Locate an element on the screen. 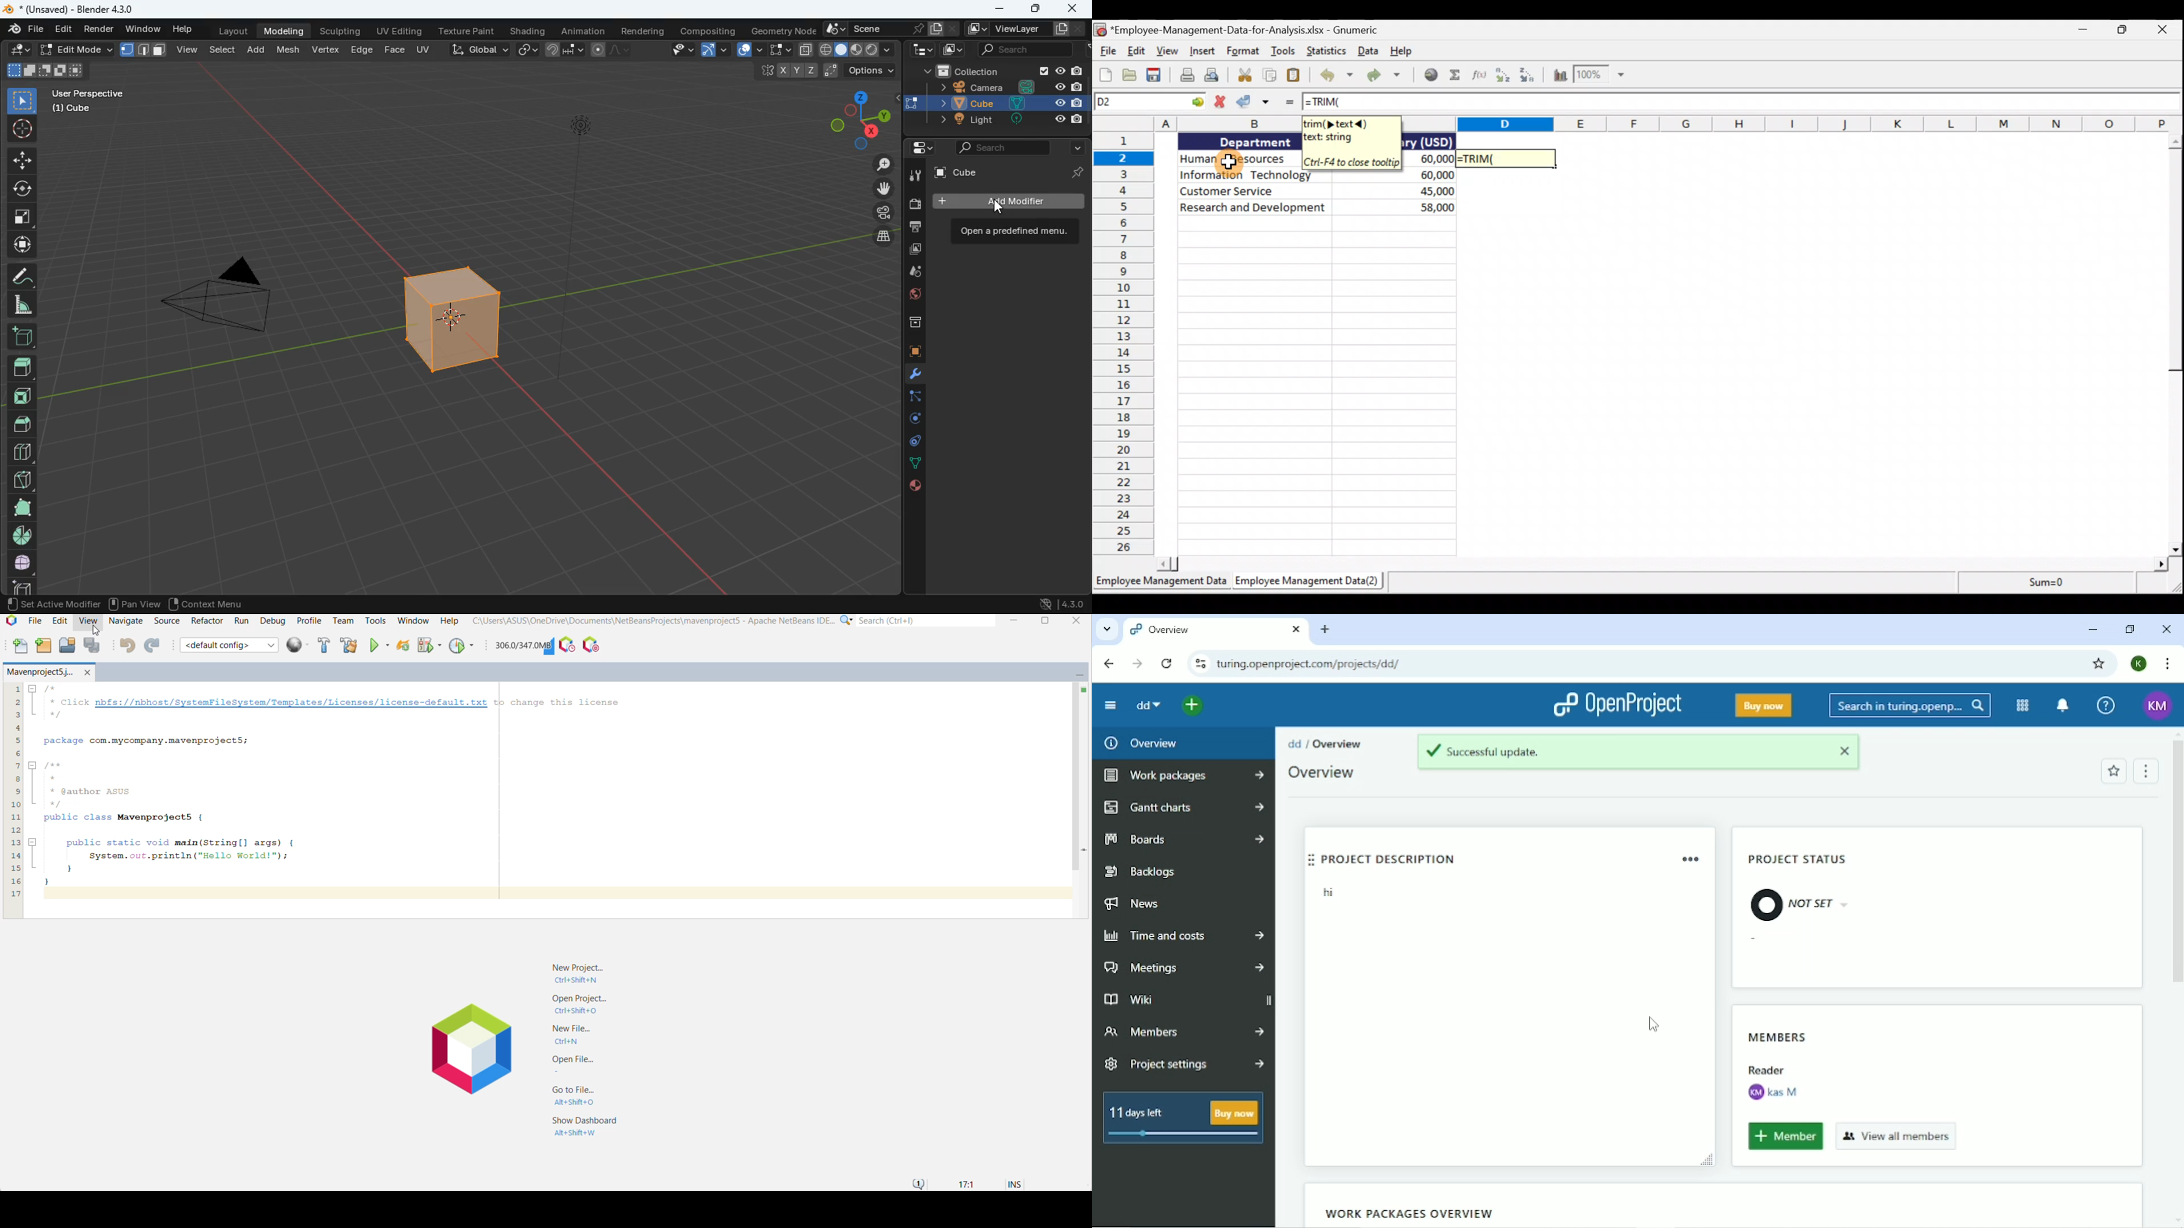 This screenshot has width=2184, height=1232. Open a file is located at coordinates (1132, 74).